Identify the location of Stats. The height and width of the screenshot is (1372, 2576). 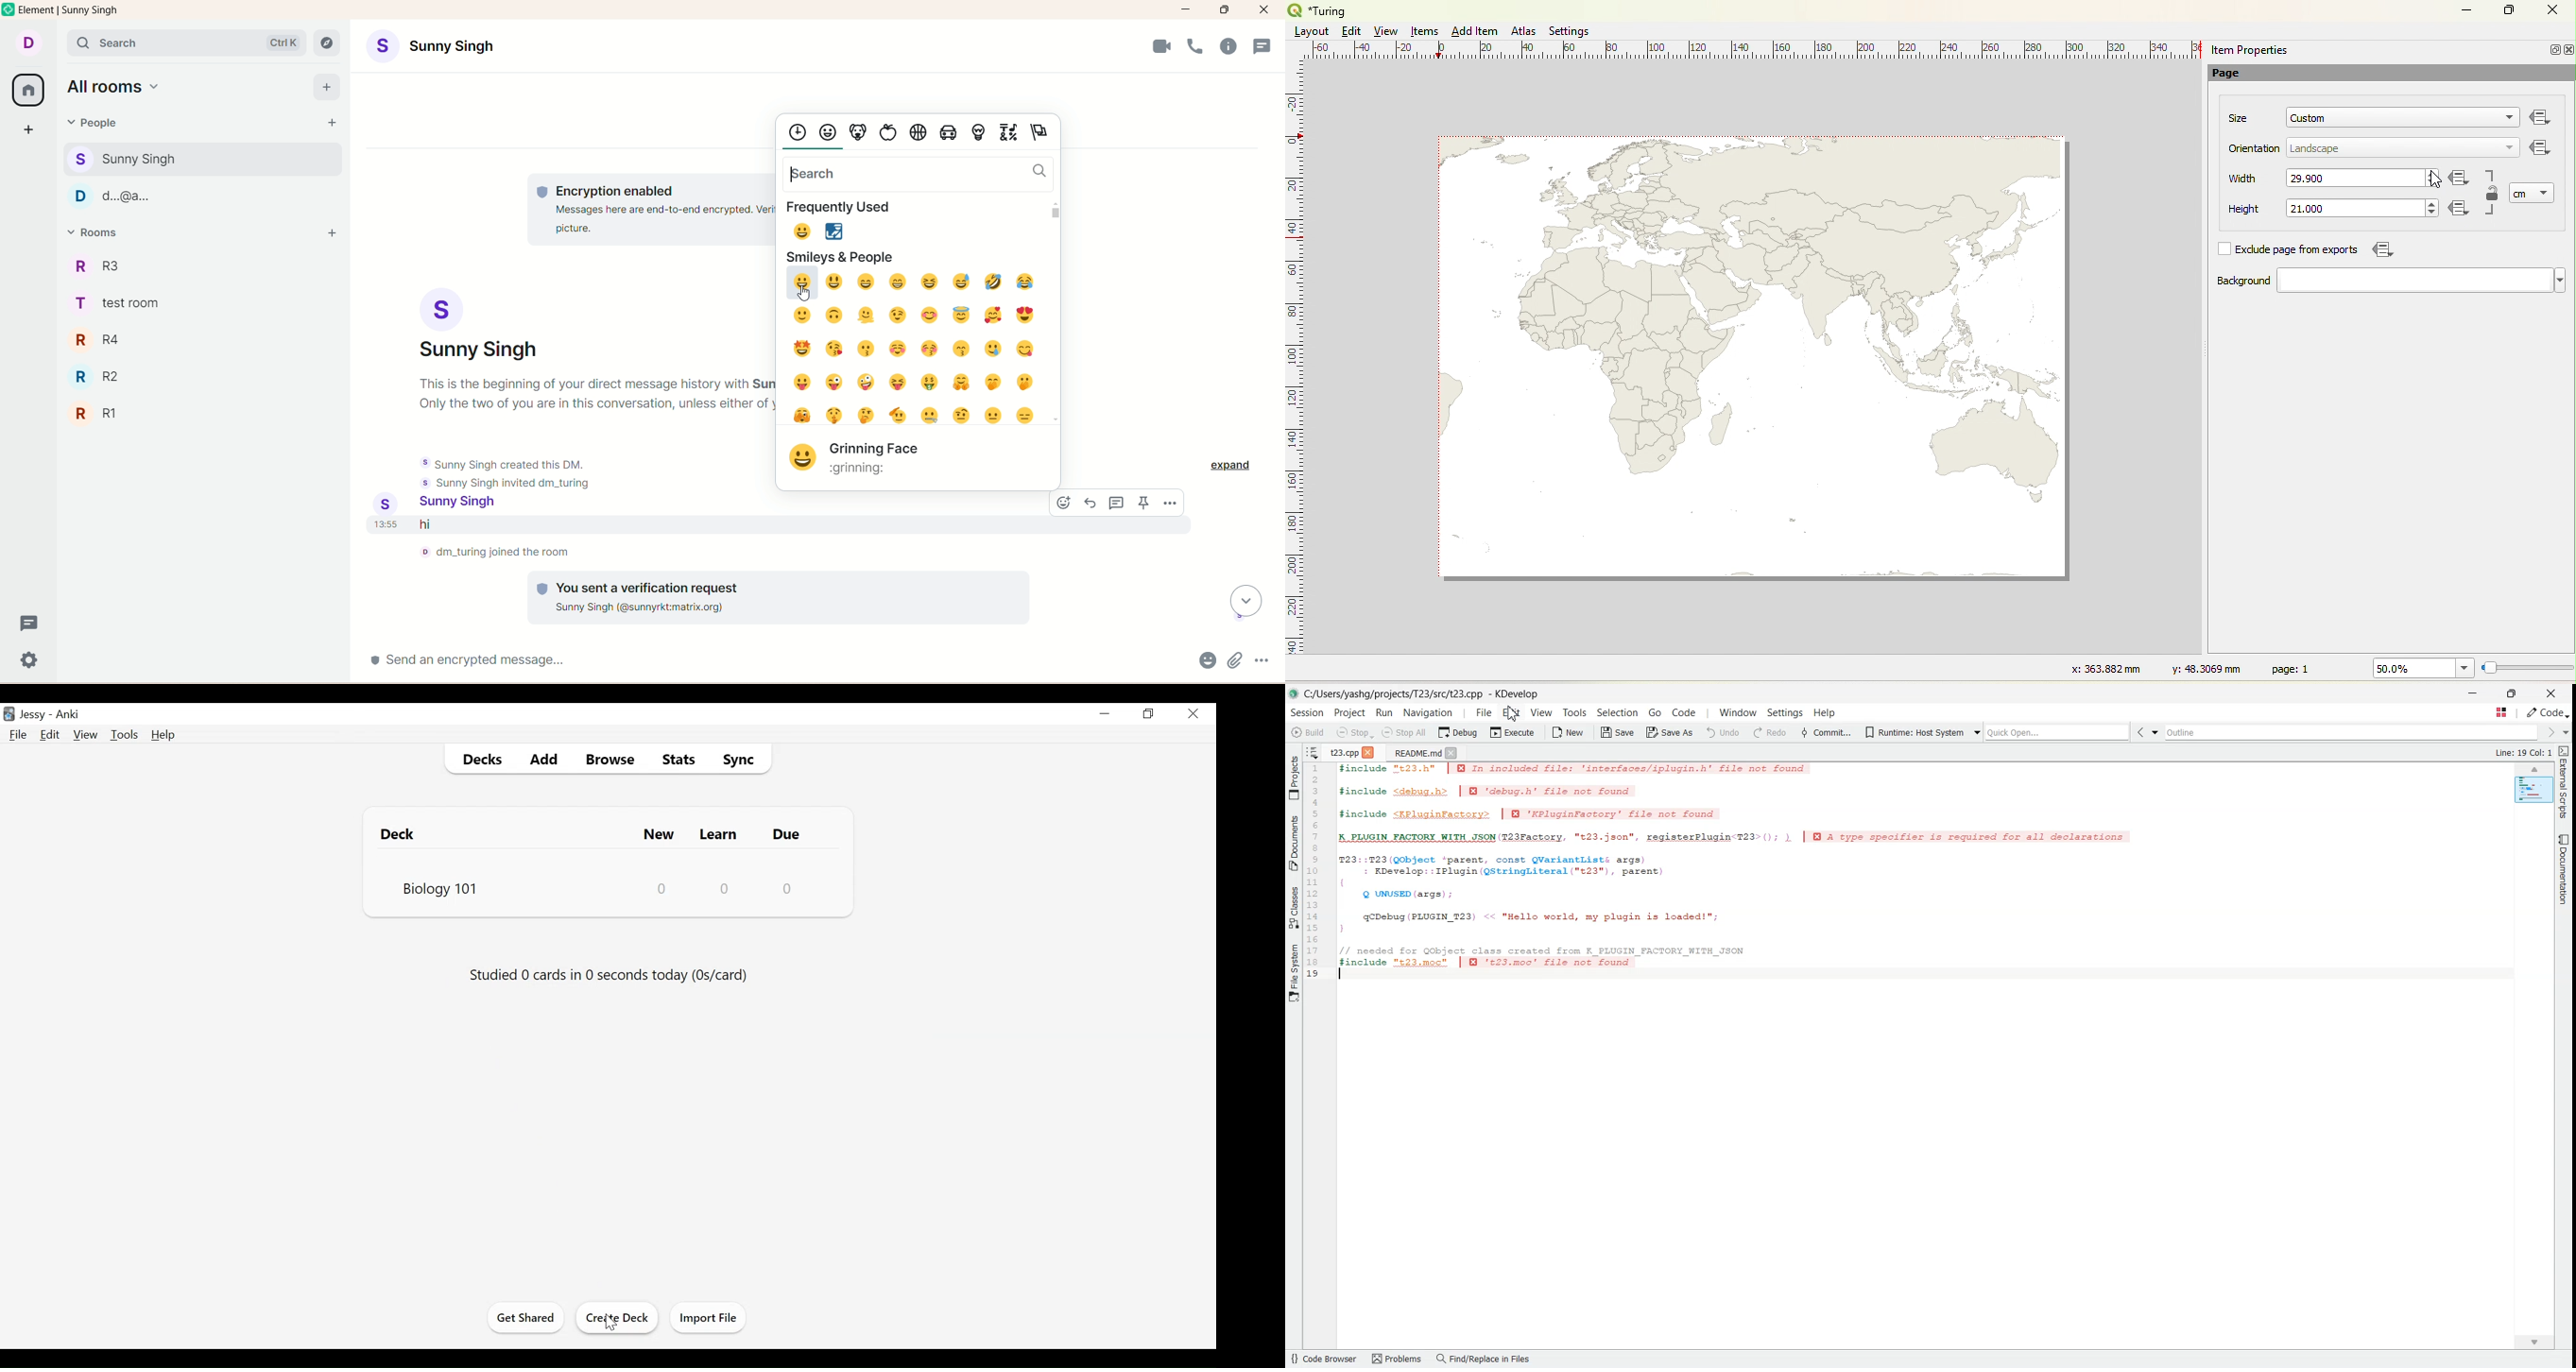
(675, 757).